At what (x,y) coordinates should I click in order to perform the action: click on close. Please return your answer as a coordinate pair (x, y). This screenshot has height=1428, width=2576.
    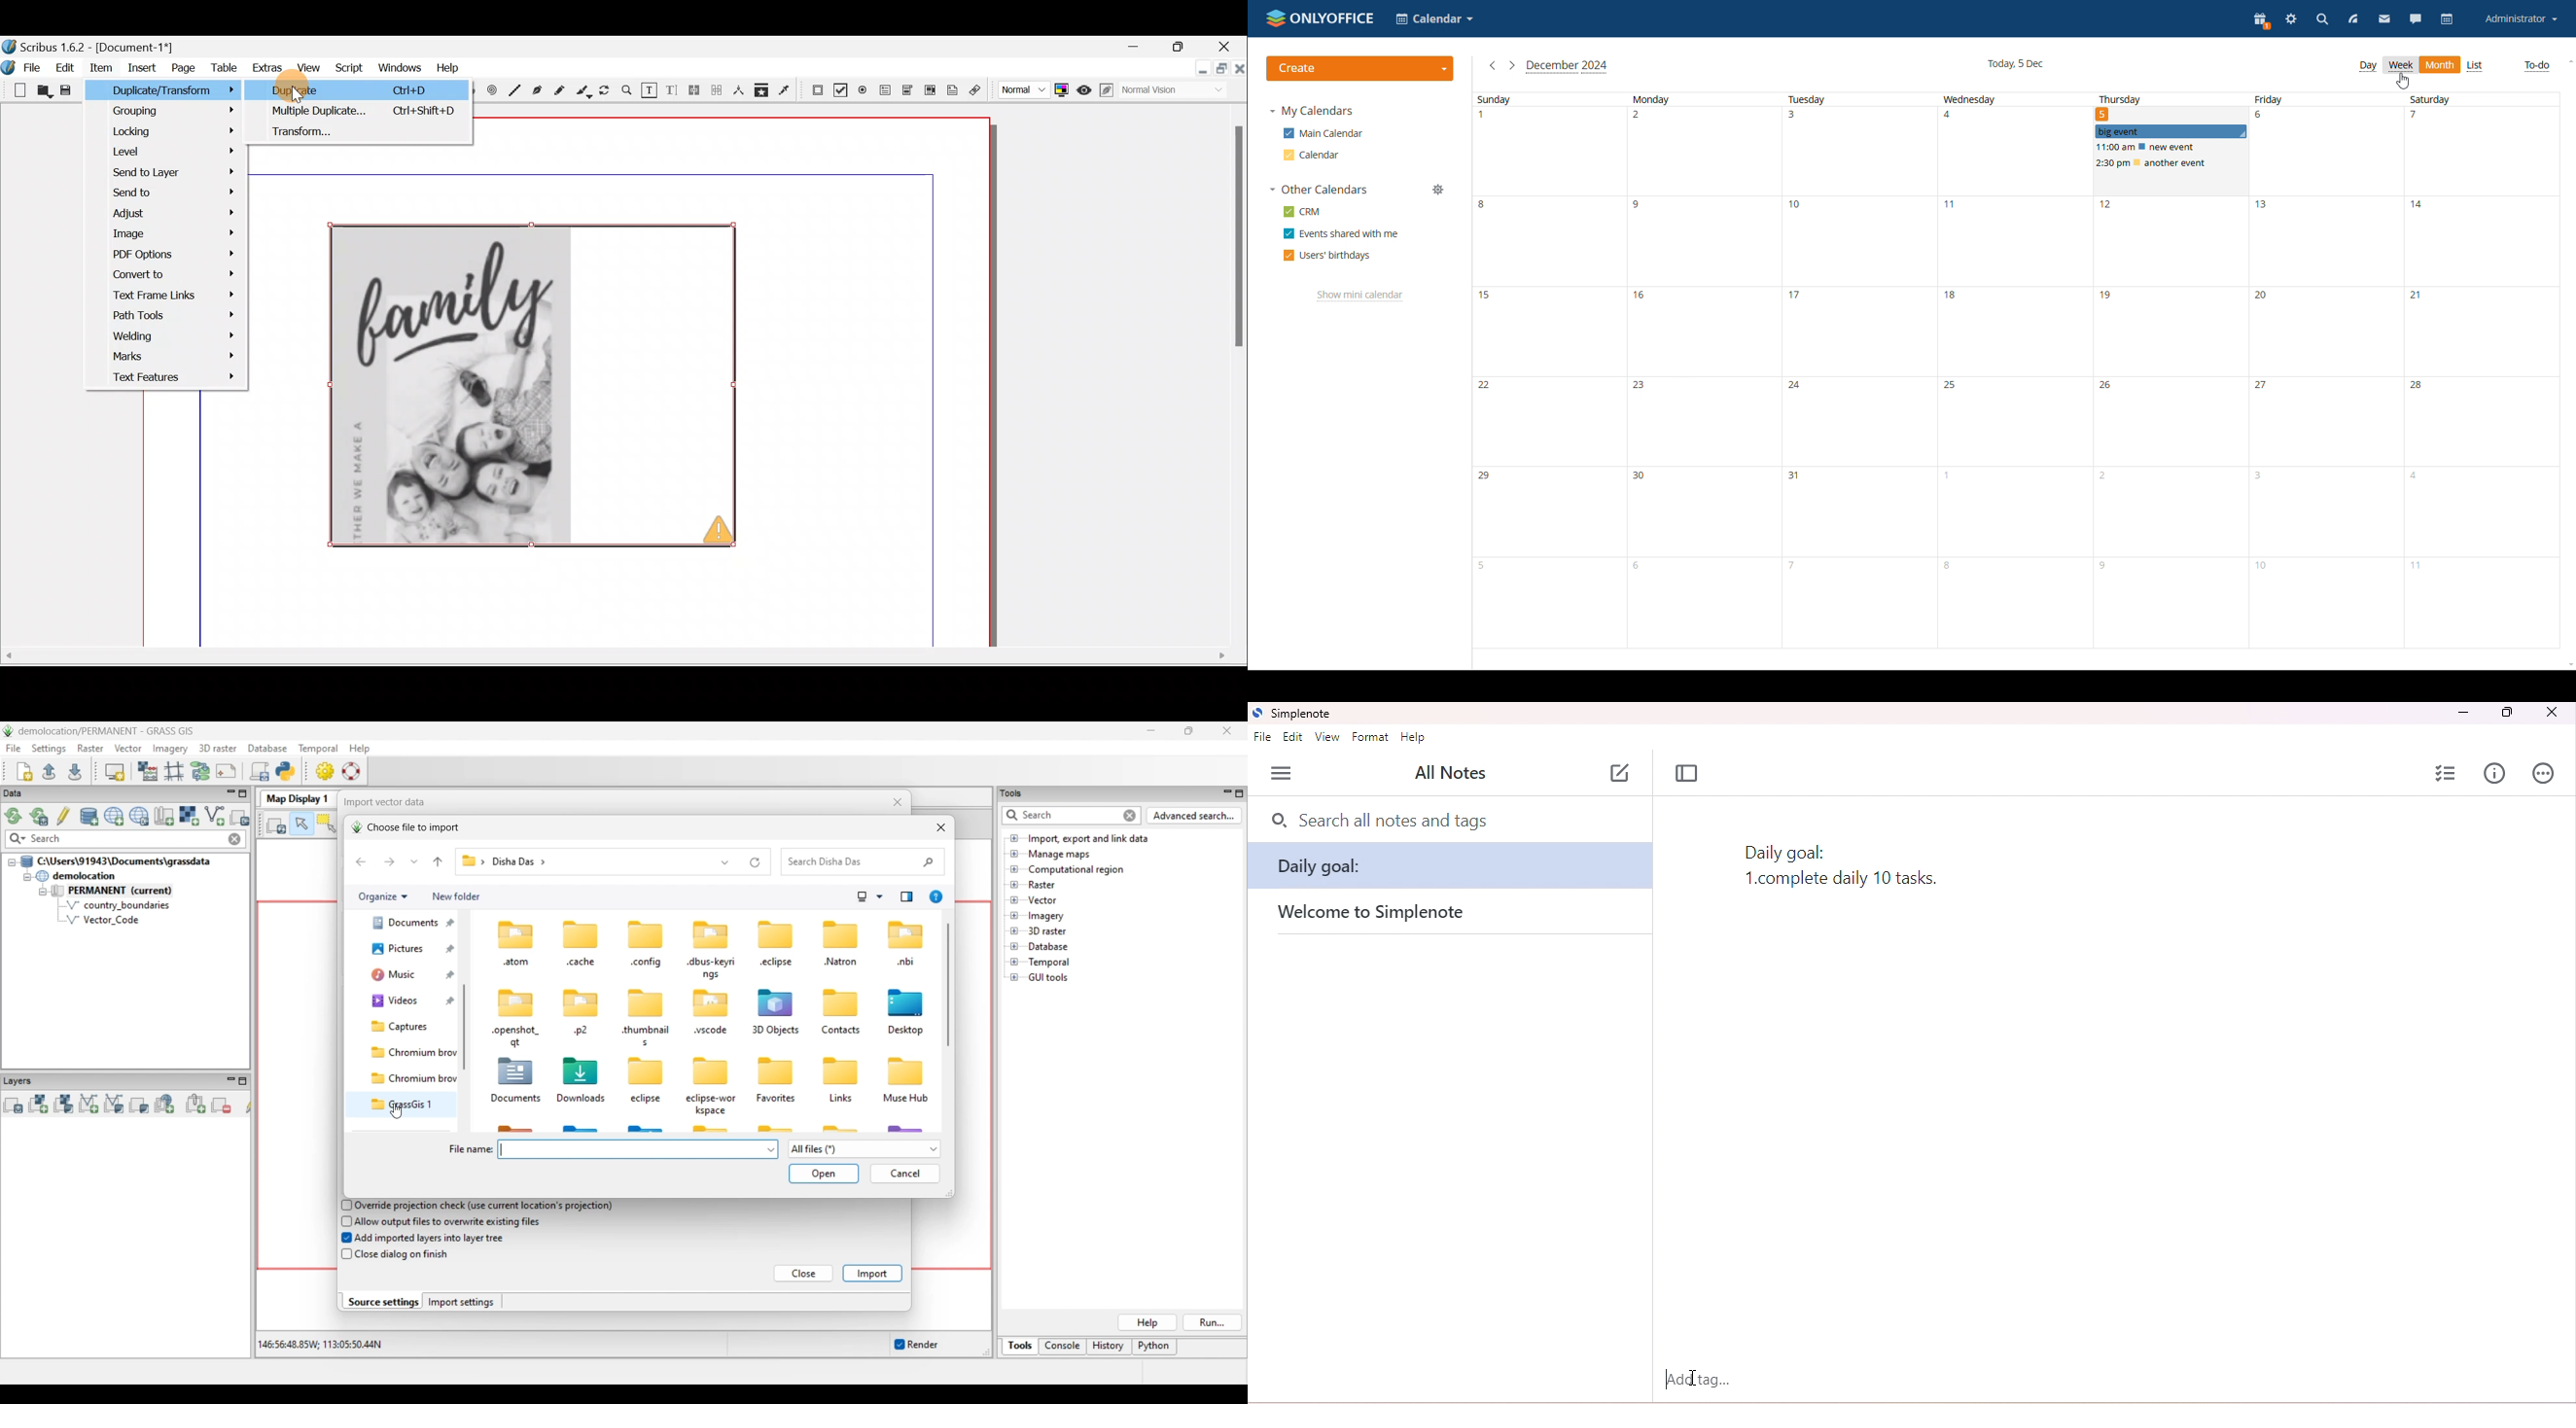
    Looking at the image, I should click on (2551, 713).